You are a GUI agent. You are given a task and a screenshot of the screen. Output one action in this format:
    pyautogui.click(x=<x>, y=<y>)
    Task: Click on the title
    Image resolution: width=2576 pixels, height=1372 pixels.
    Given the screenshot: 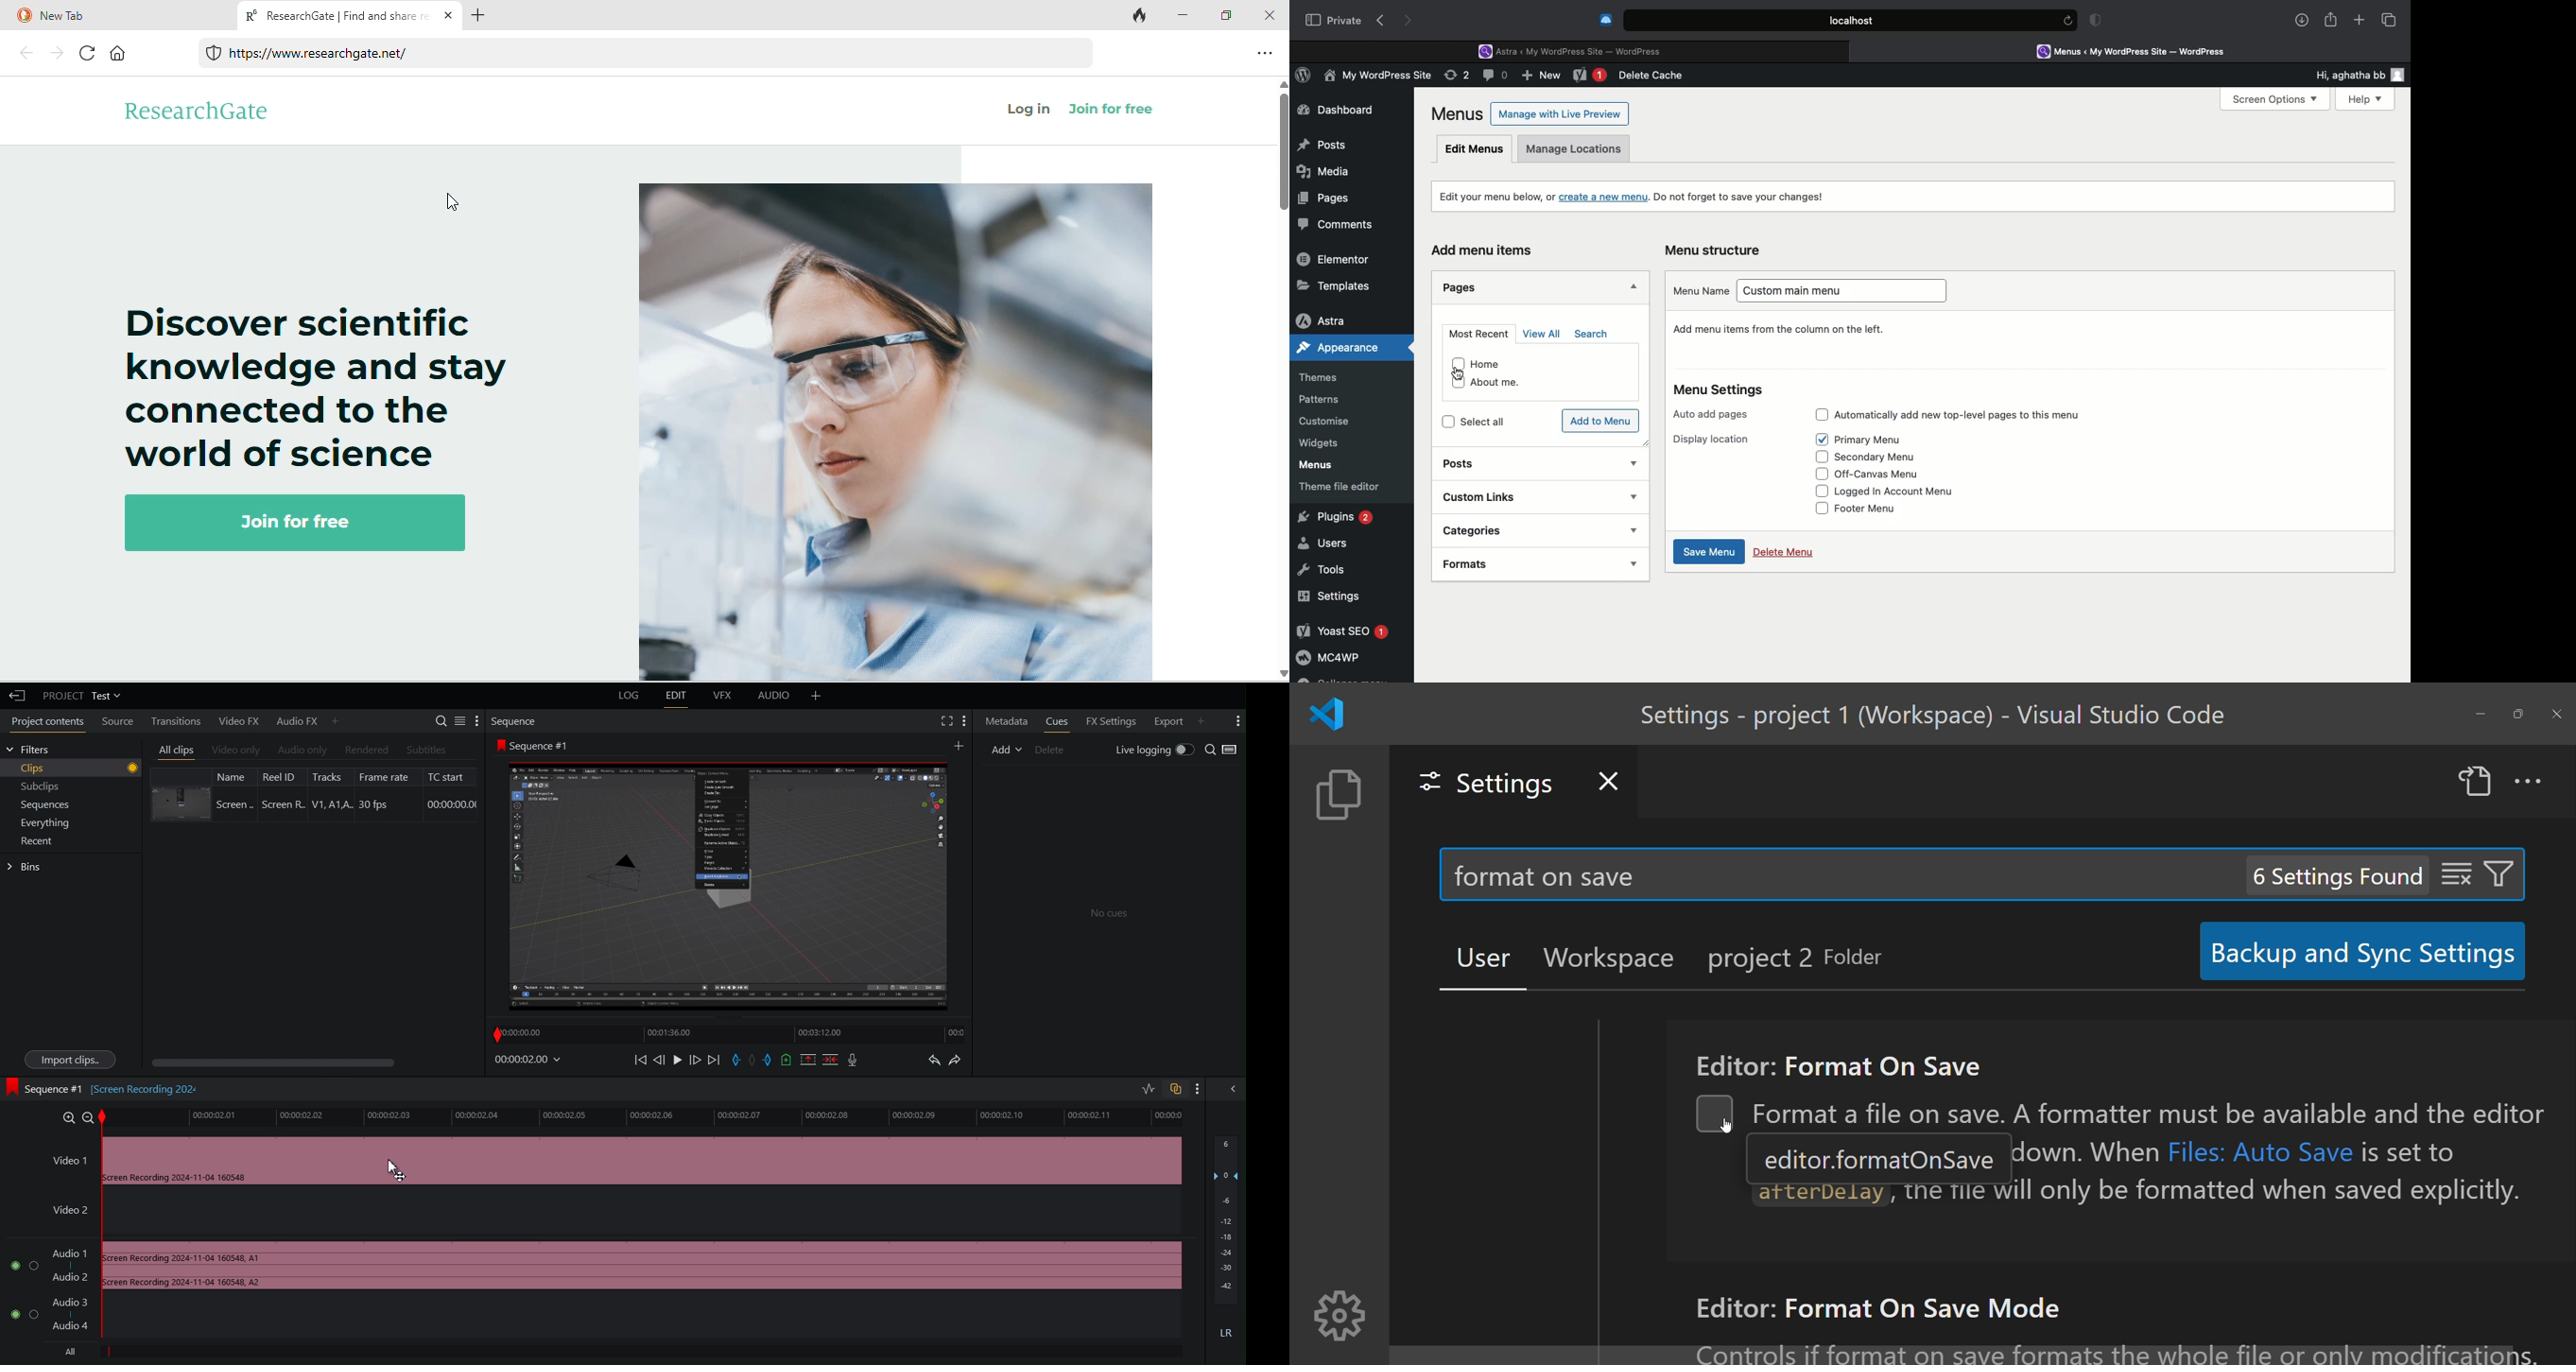 What is the action you would take?
    pyautogui.click(x=1941, y=713)
    